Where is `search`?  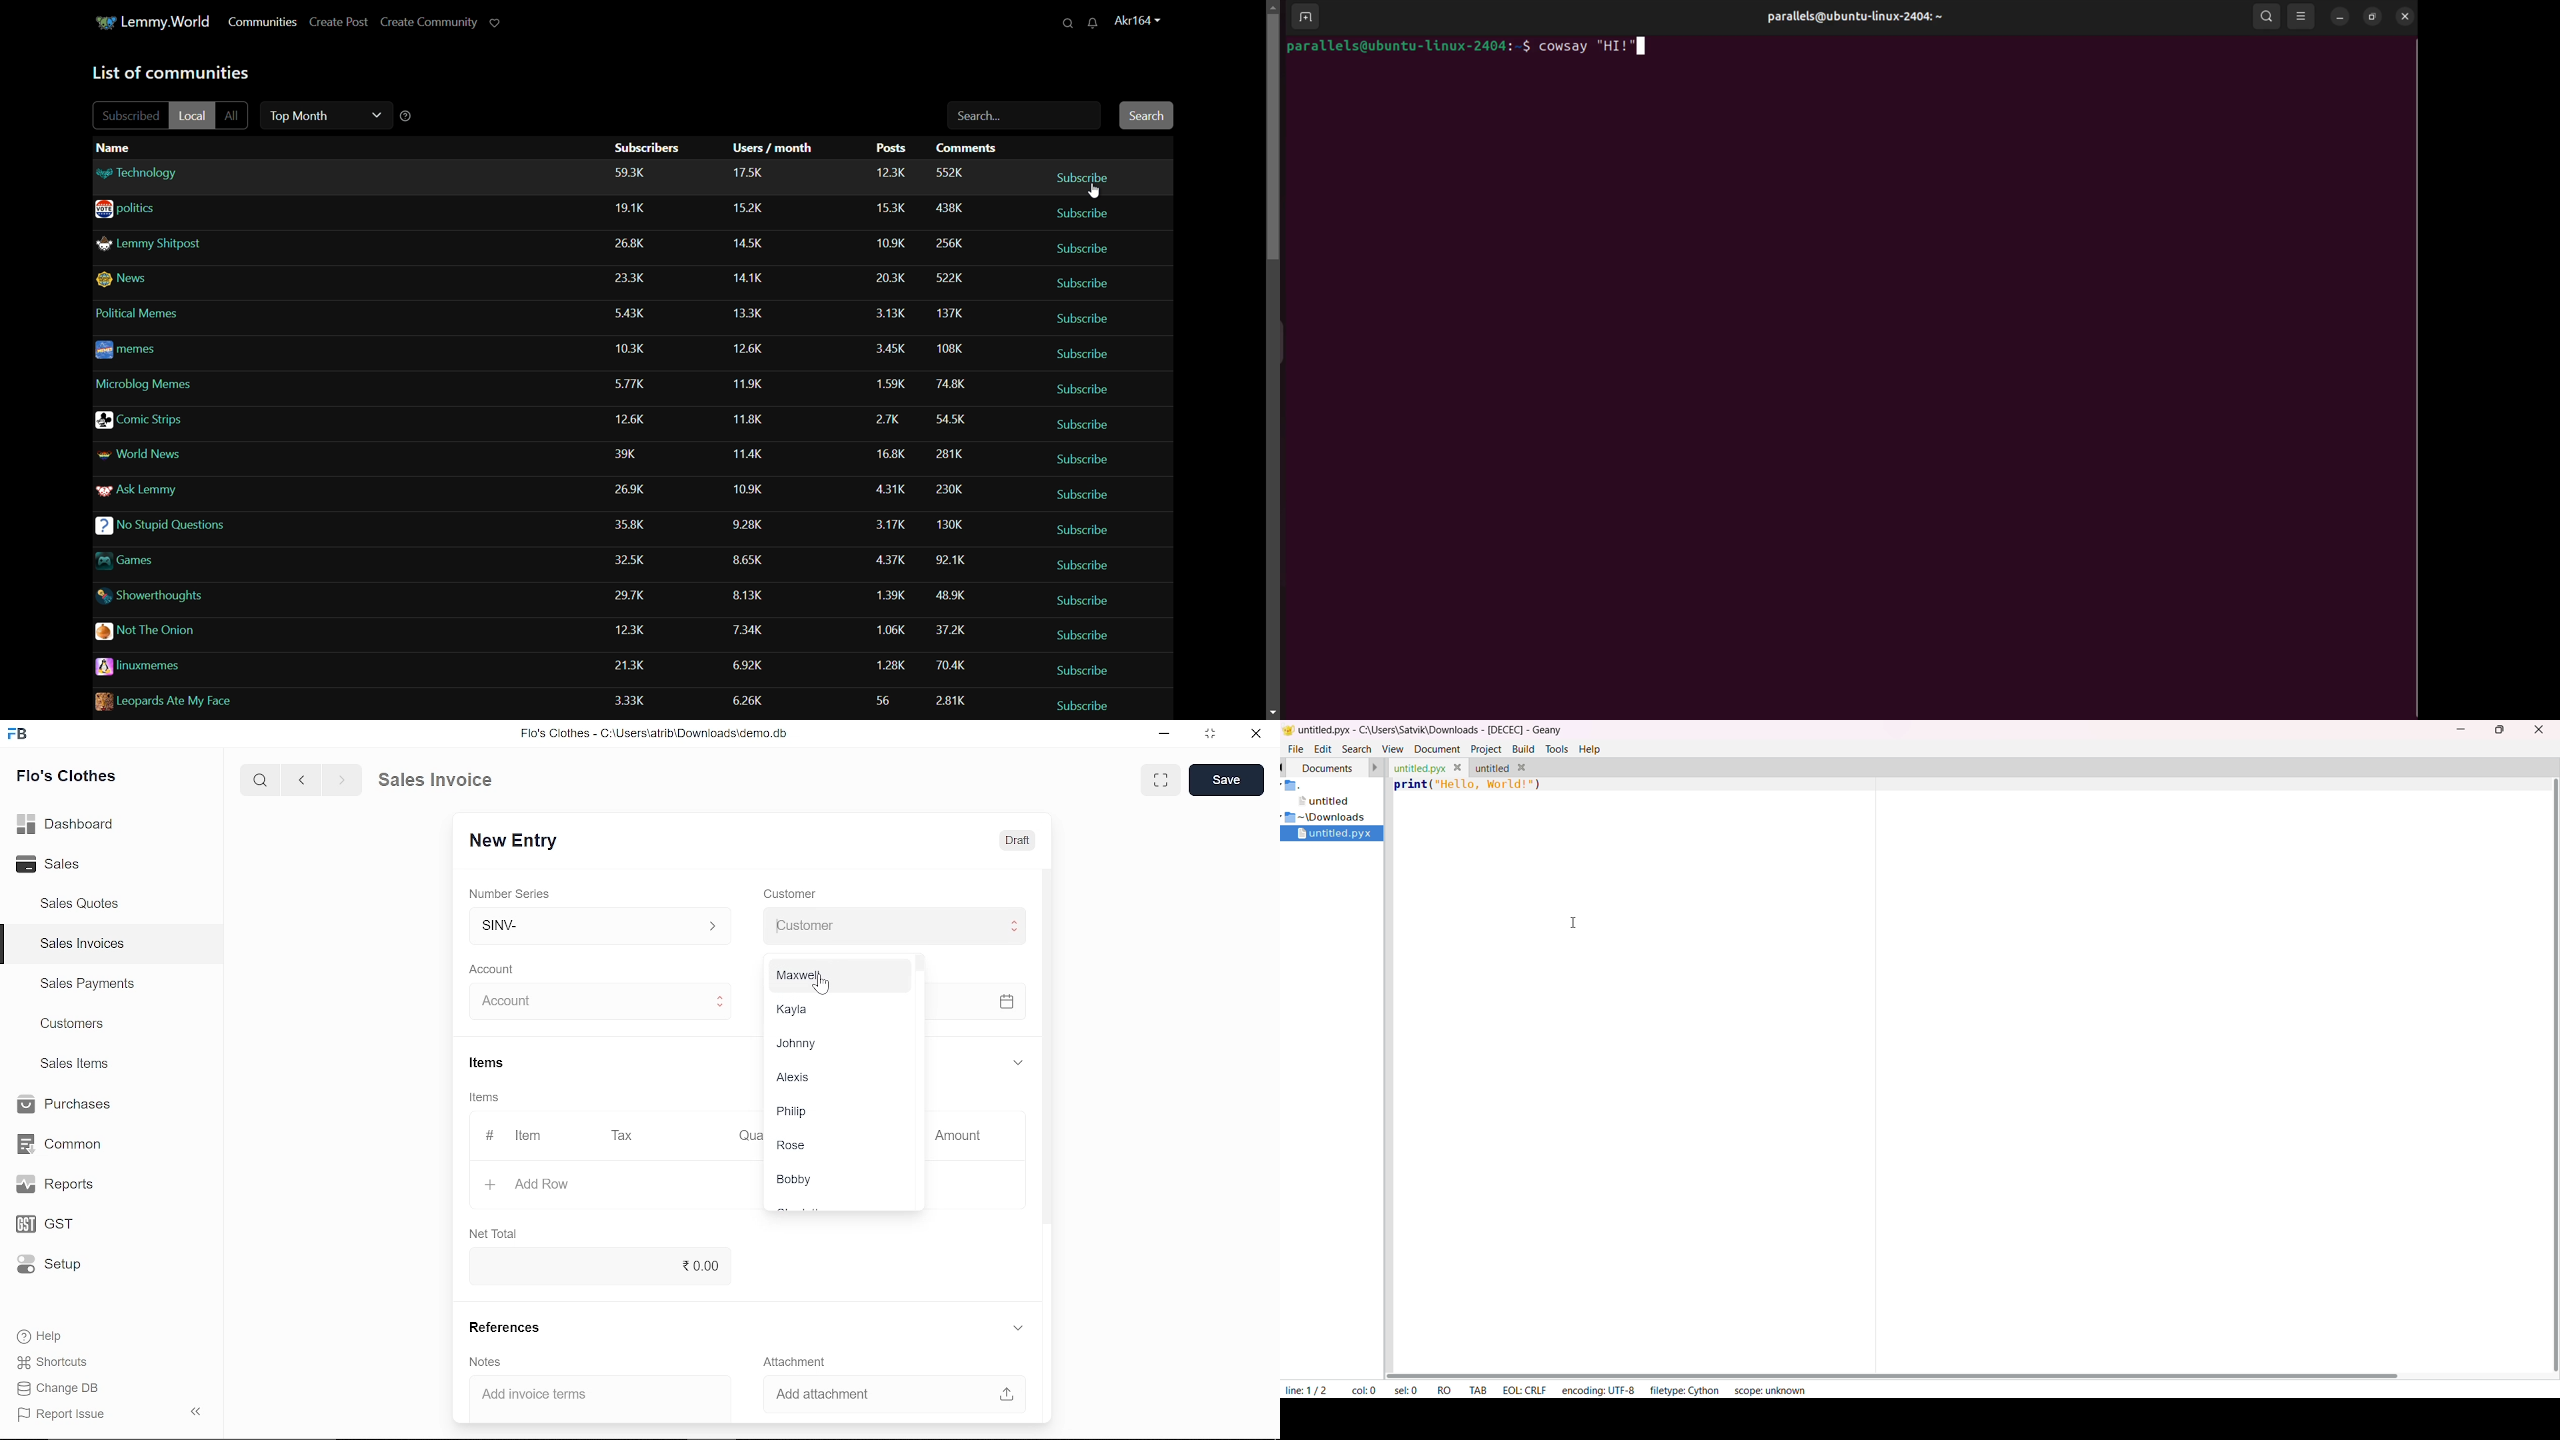 search is located at coordinates (263, 781).